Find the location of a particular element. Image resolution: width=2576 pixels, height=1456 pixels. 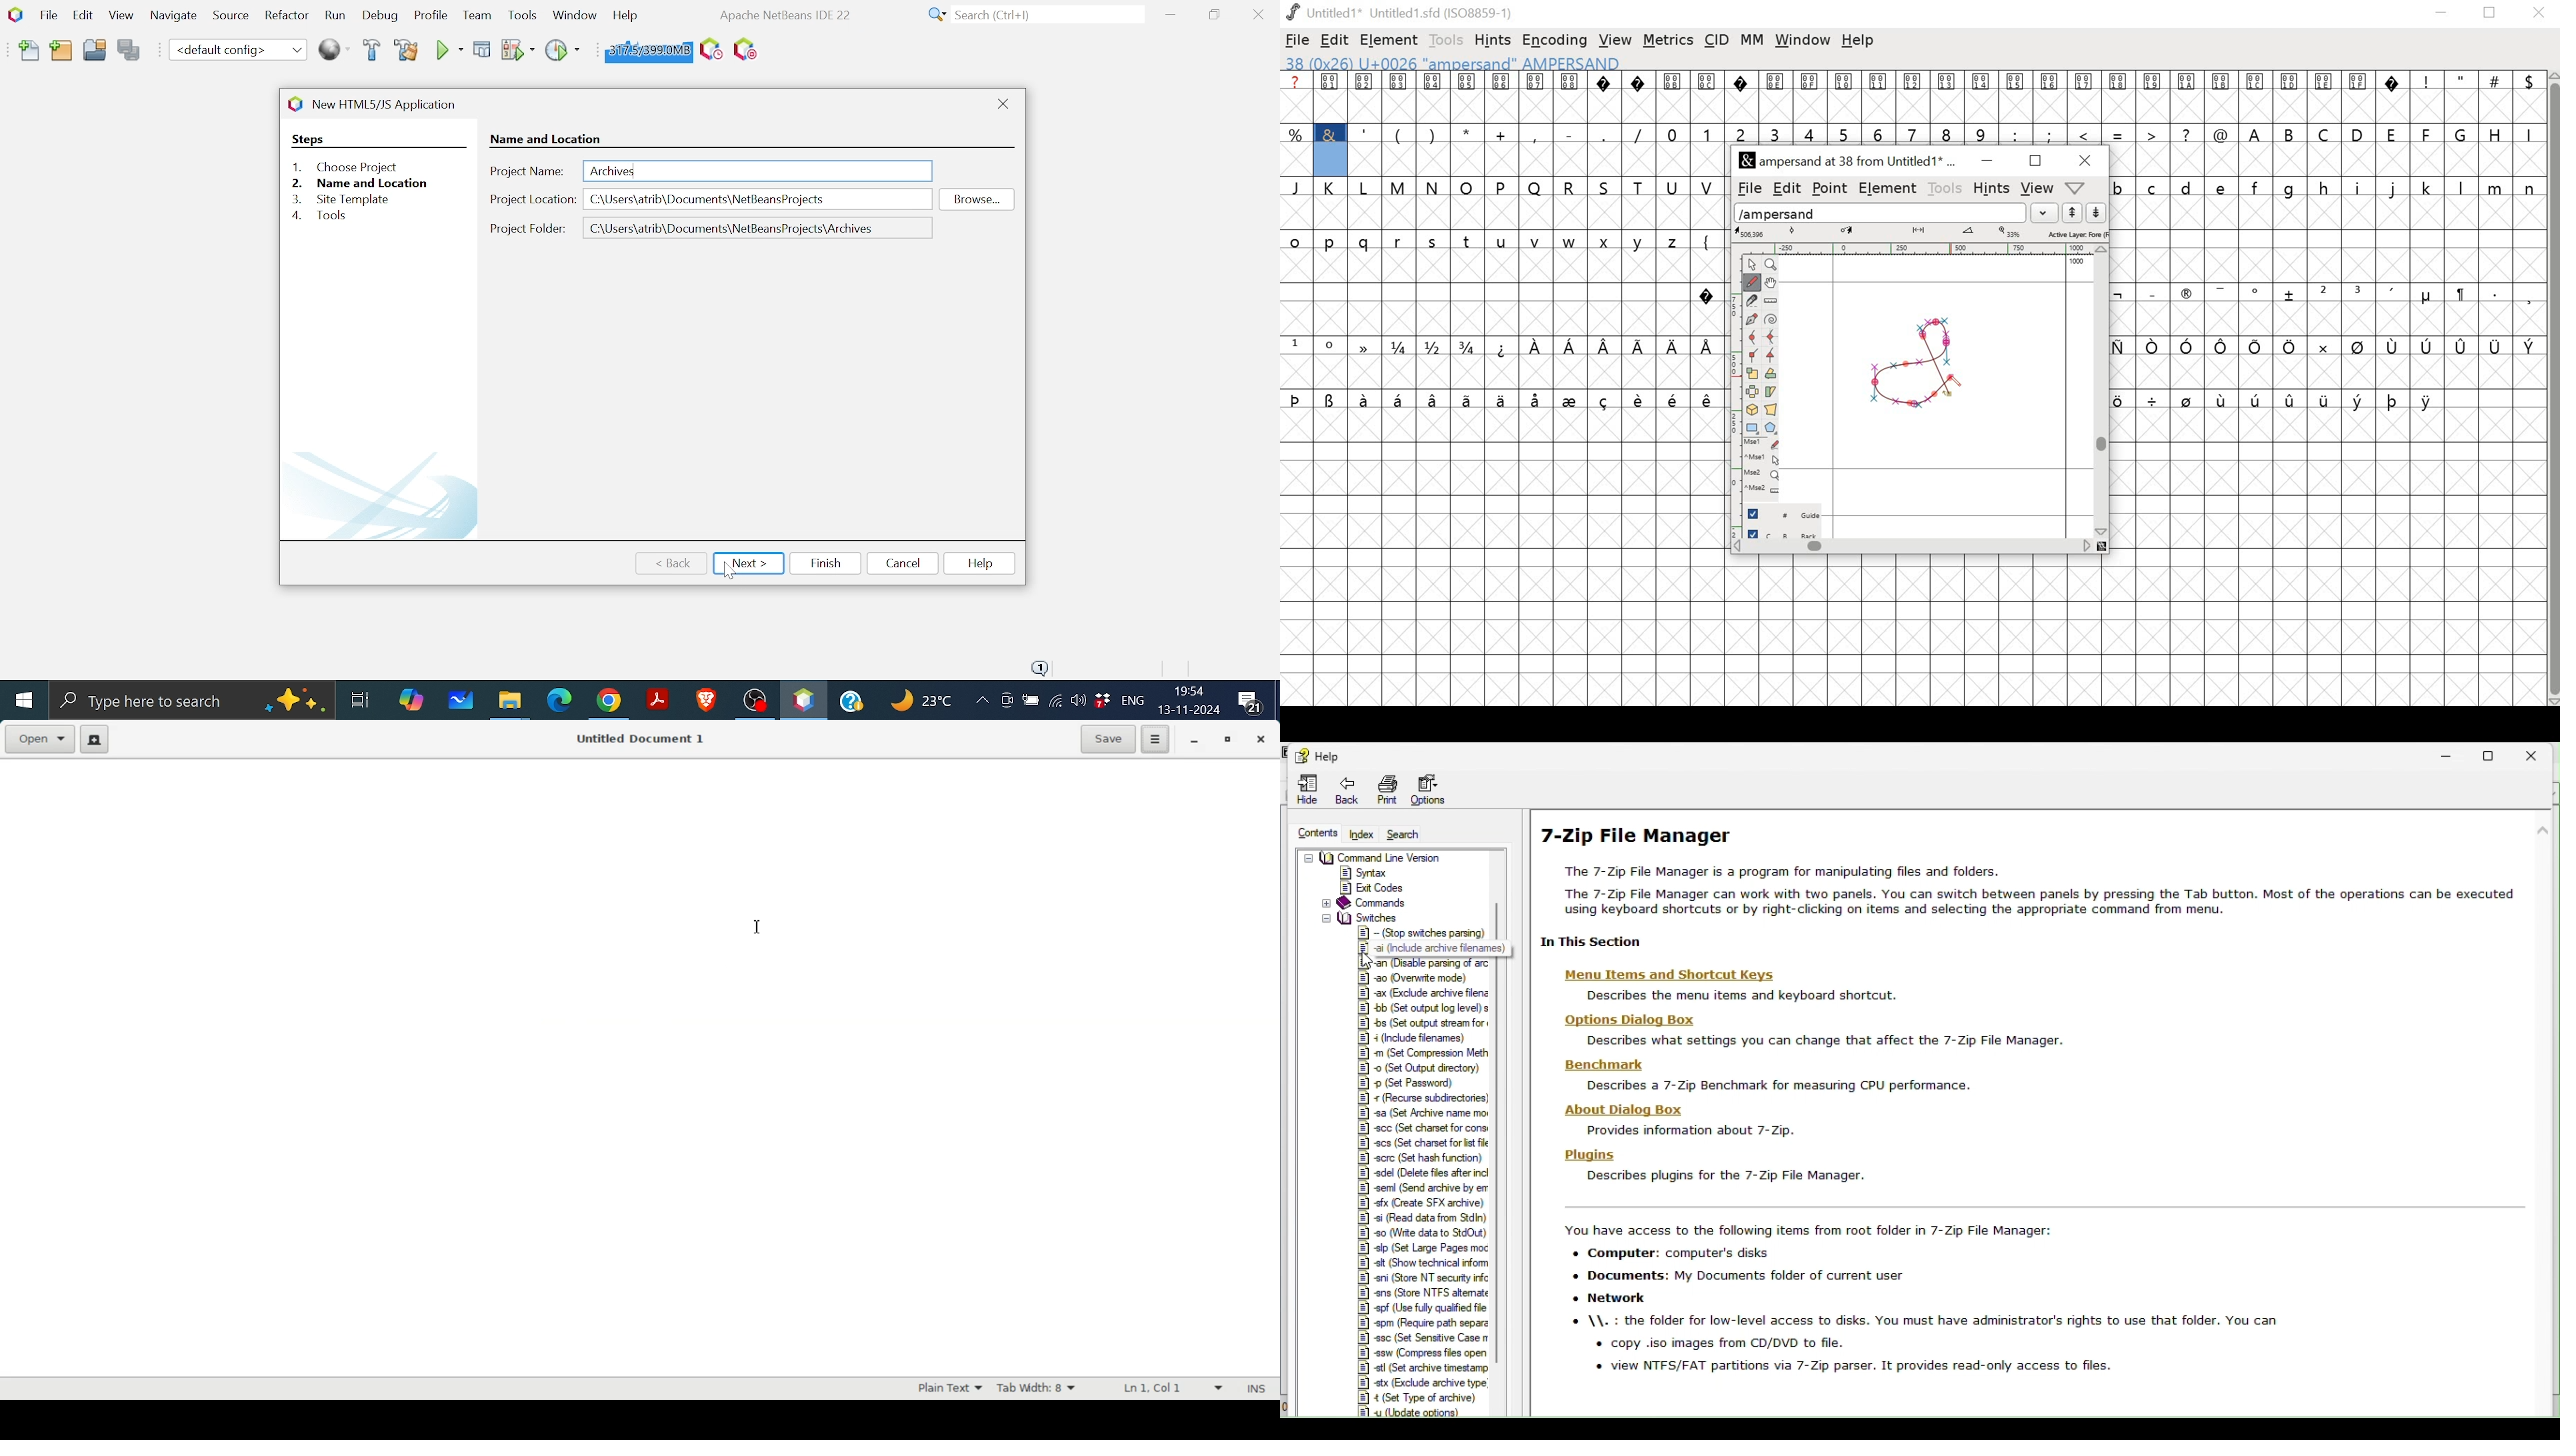

measure distance, angle between  two points is located at coordinates (1771, 301).